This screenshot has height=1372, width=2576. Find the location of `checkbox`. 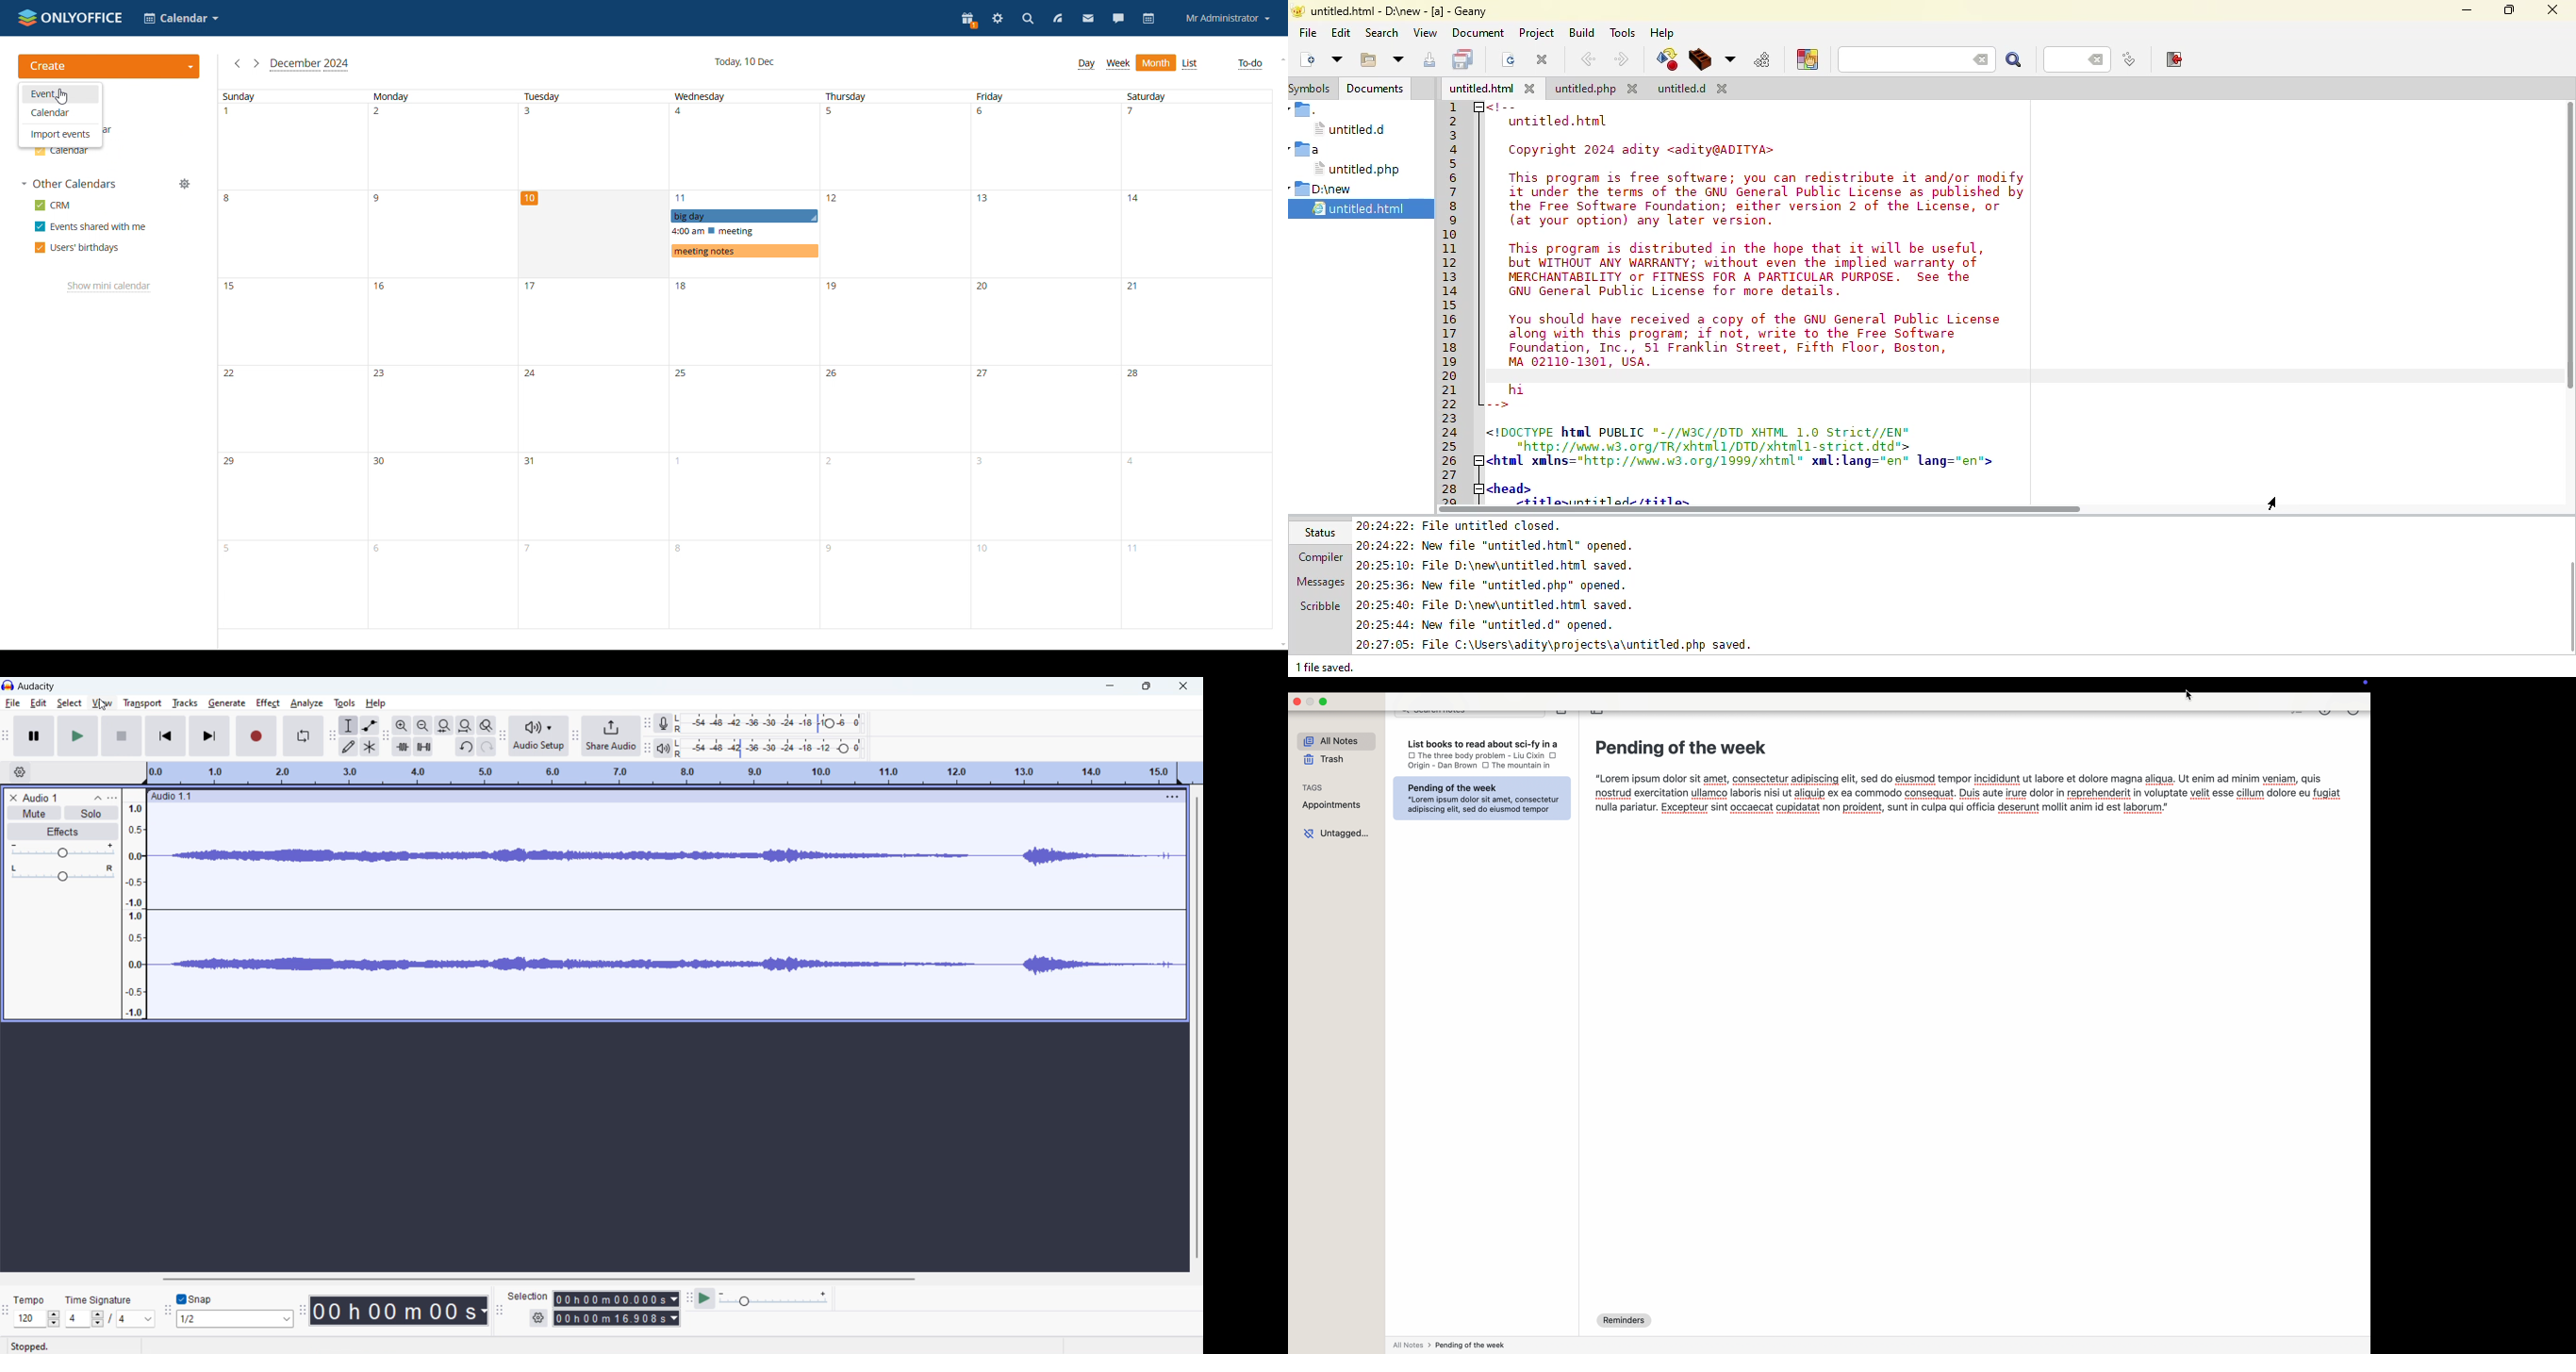

checkbox is located at coordinates (1486, 766).